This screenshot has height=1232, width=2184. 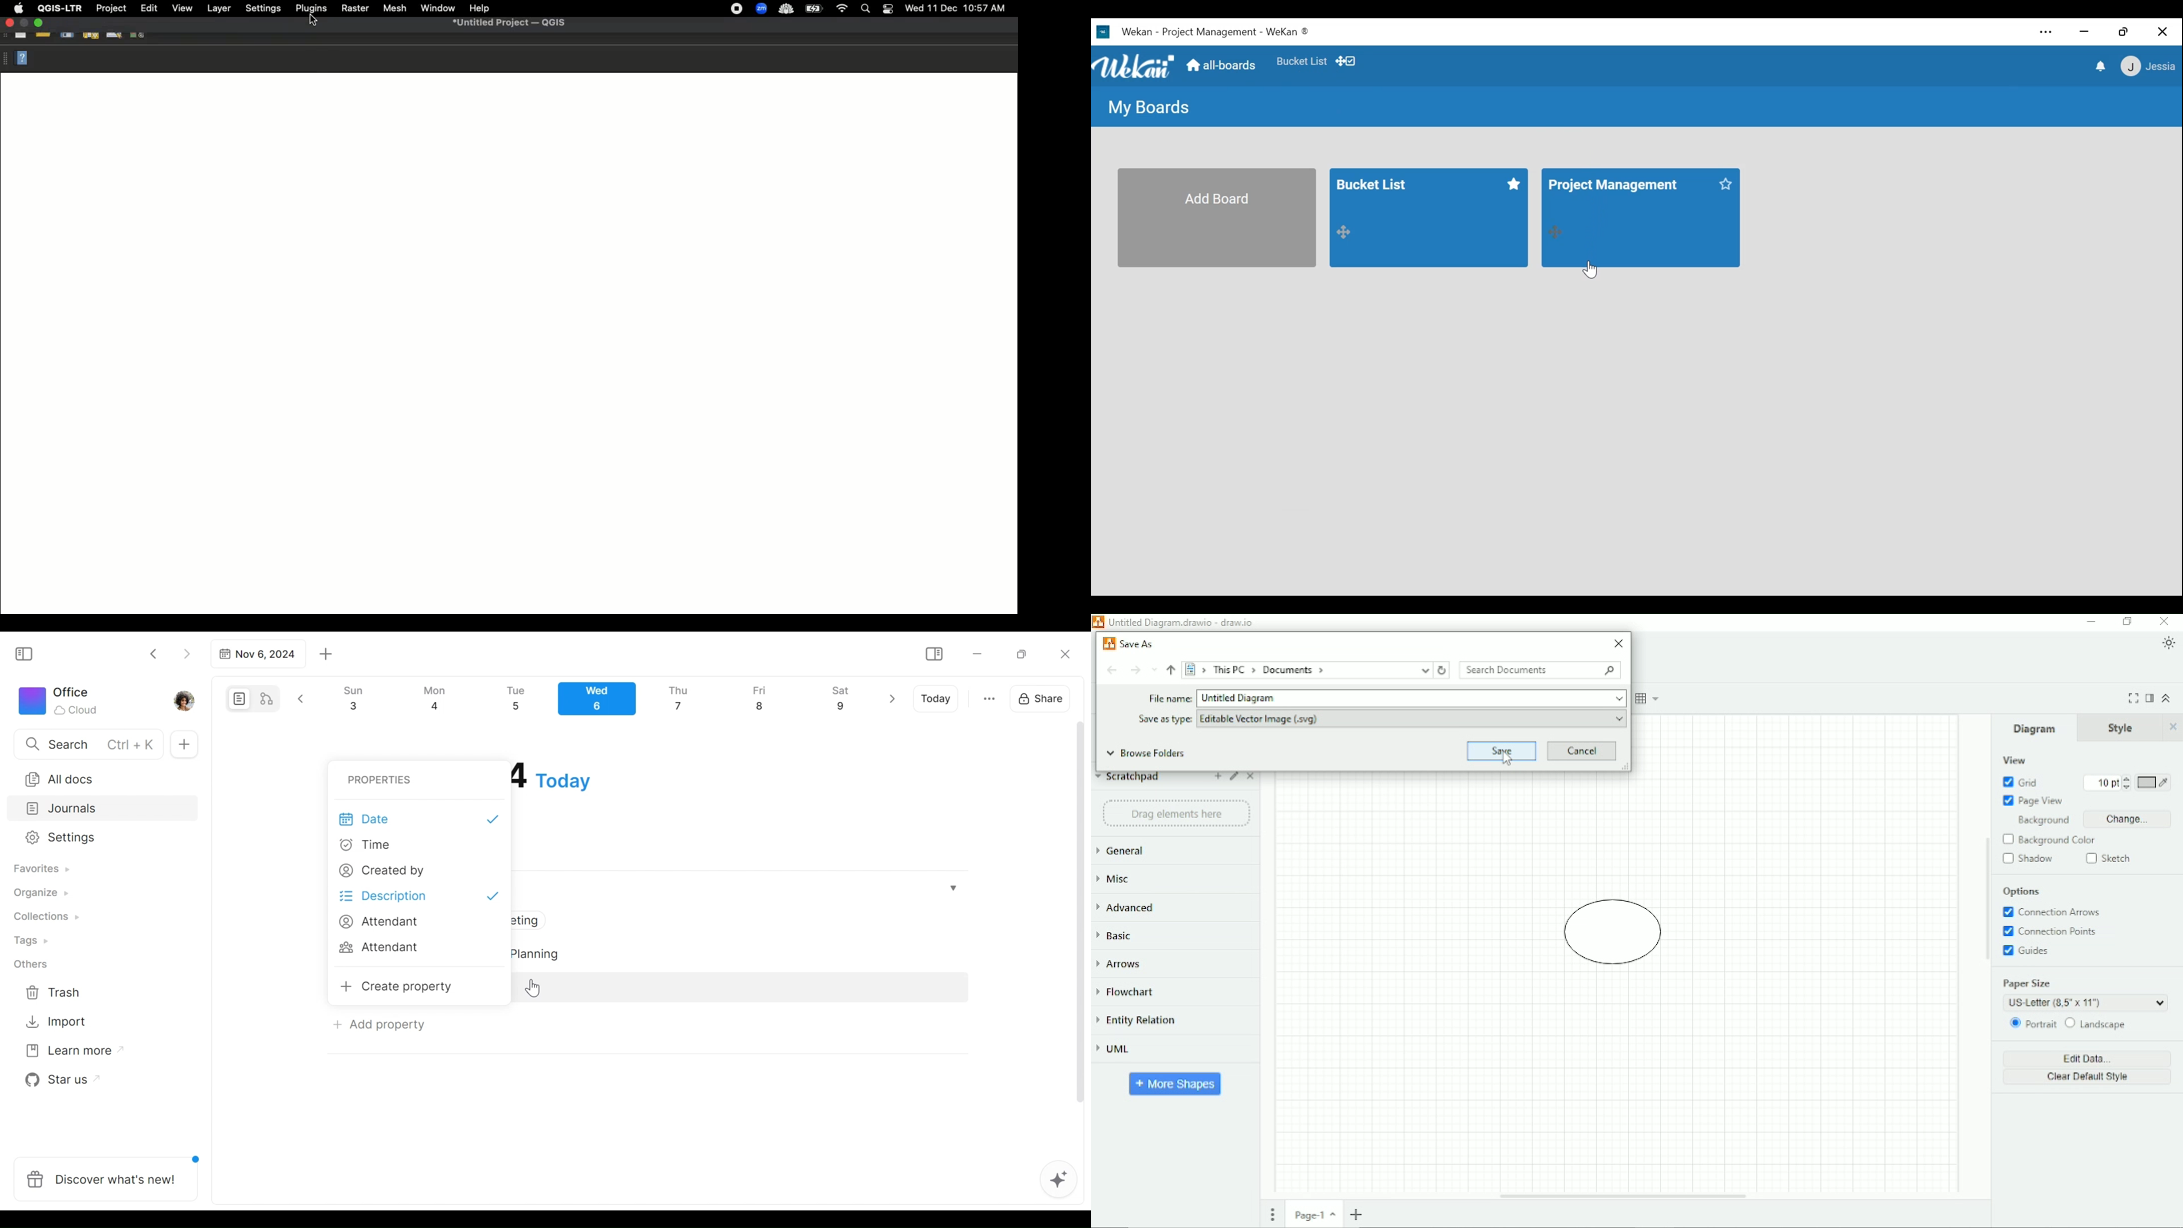 What do you see at coordinates (2022, 892) in the screenshot?
I see `Options` at bounding box center [2022, 892].